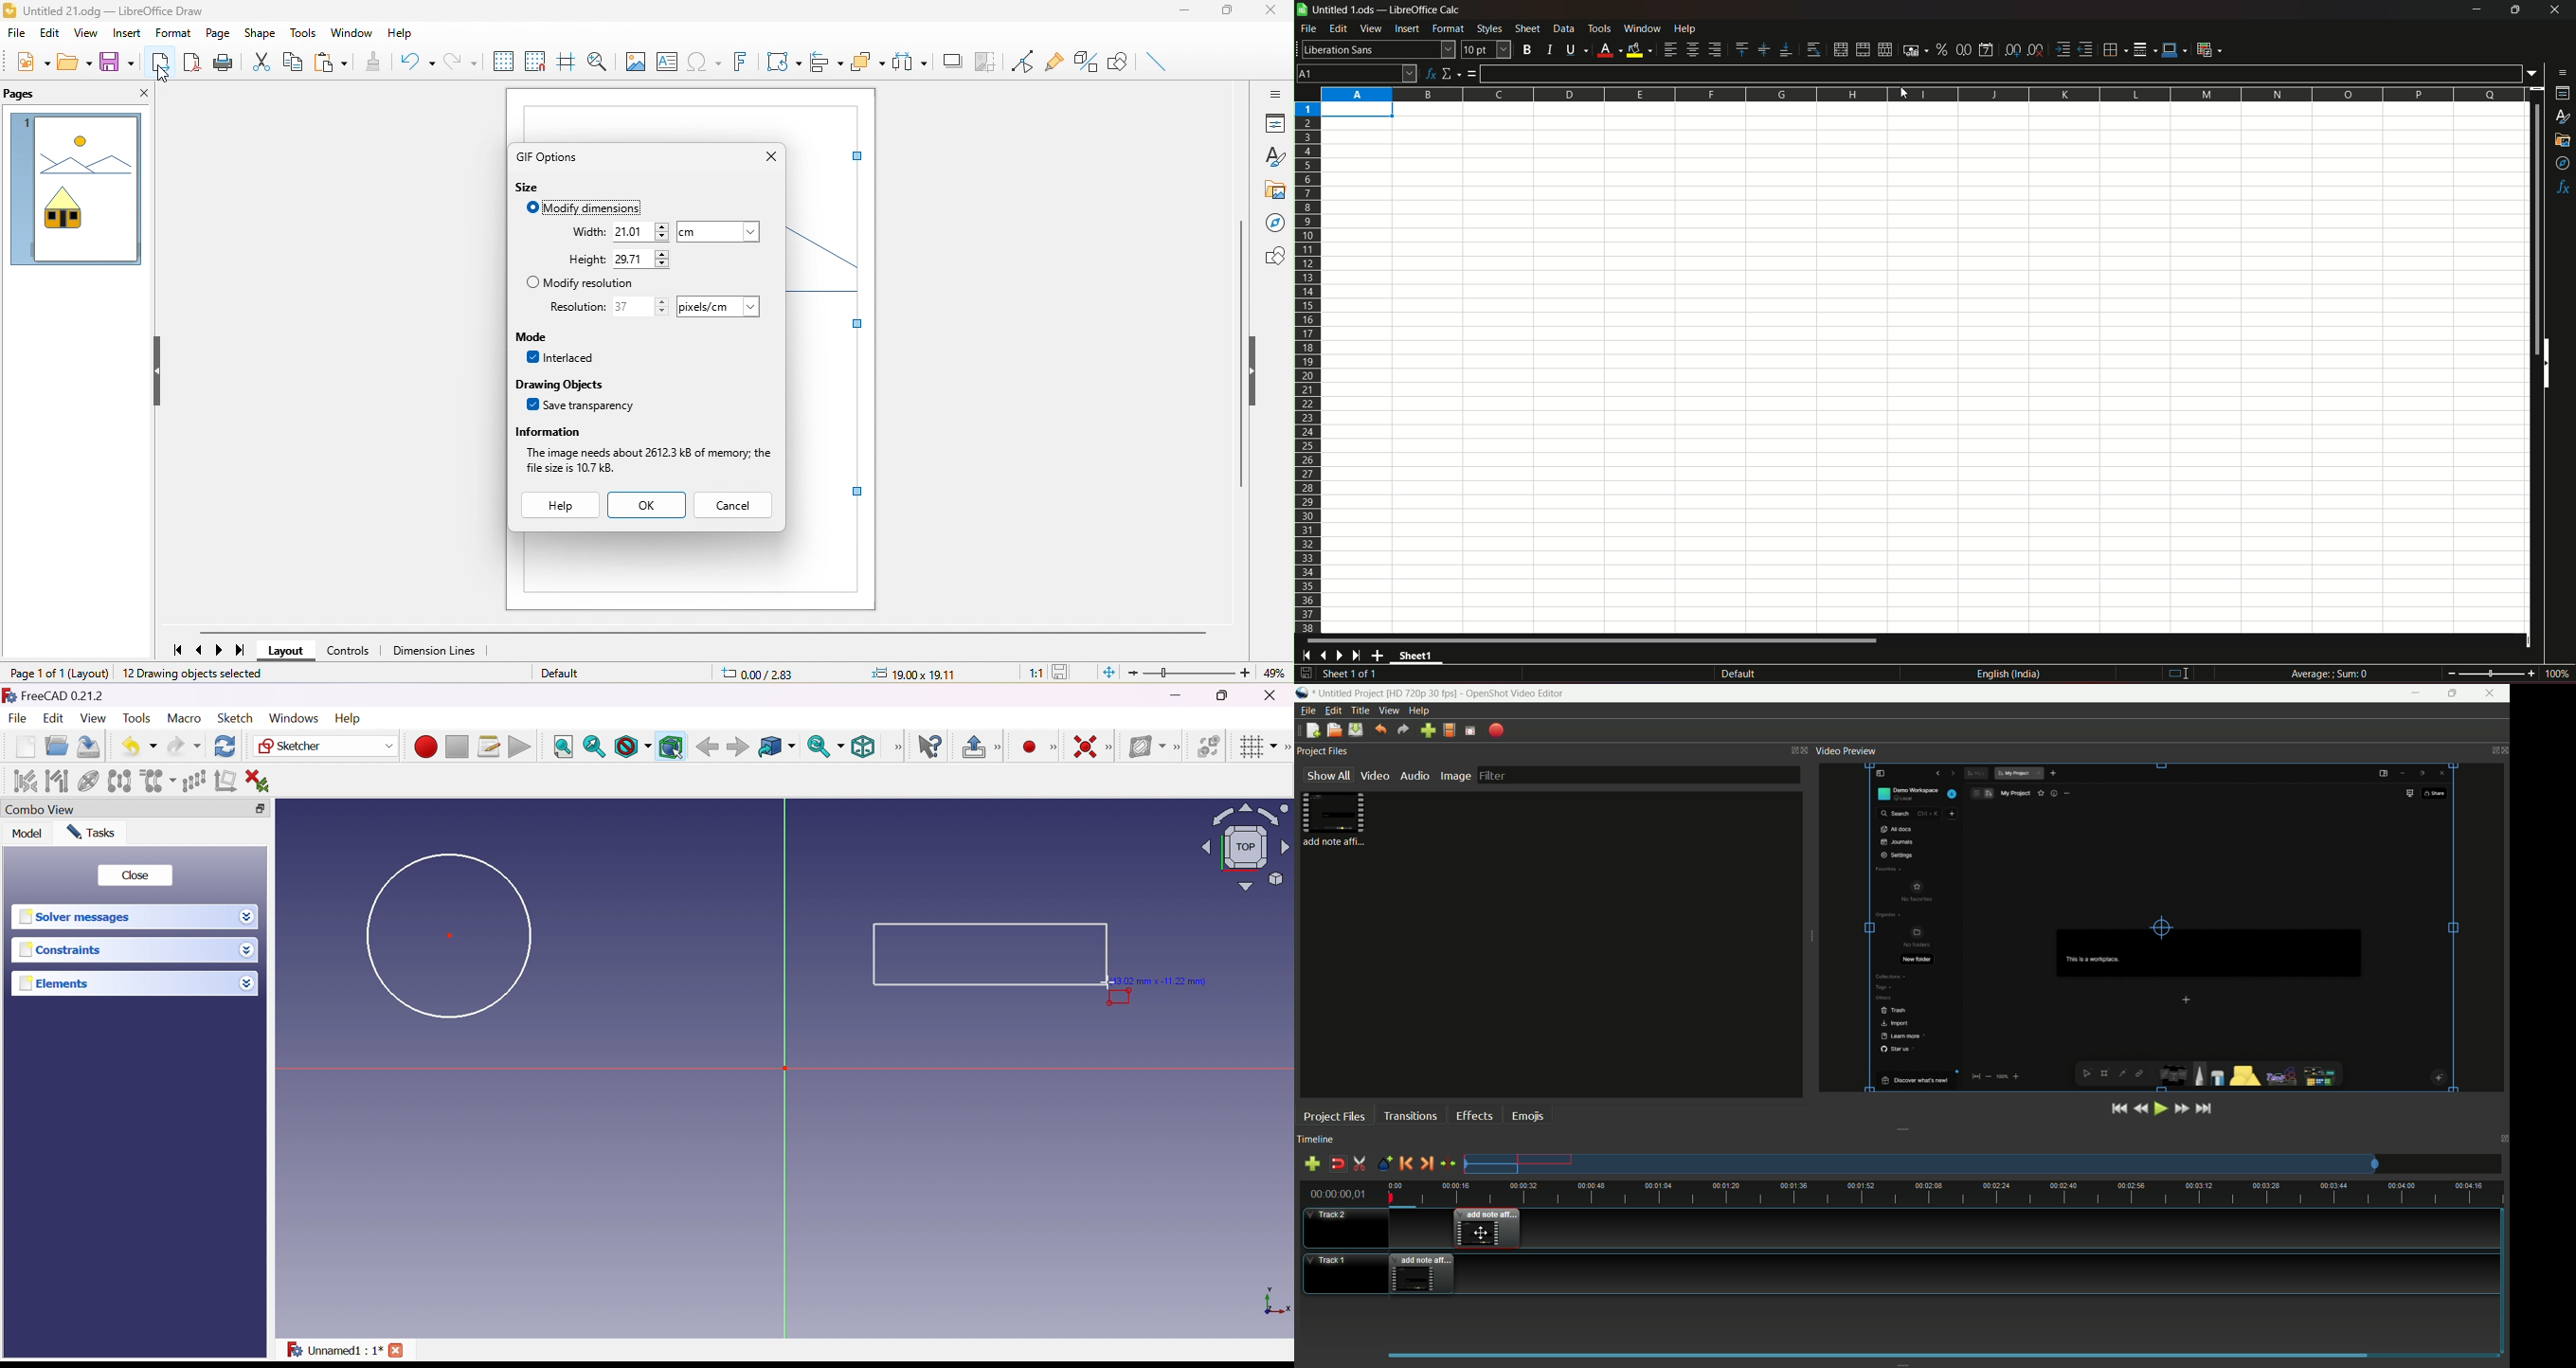 This screenshot has width=2576, height=1372. What do you see at coordinates (185, 718) in the screenshot?
I see `Macro` at bounding box center [185, 718].